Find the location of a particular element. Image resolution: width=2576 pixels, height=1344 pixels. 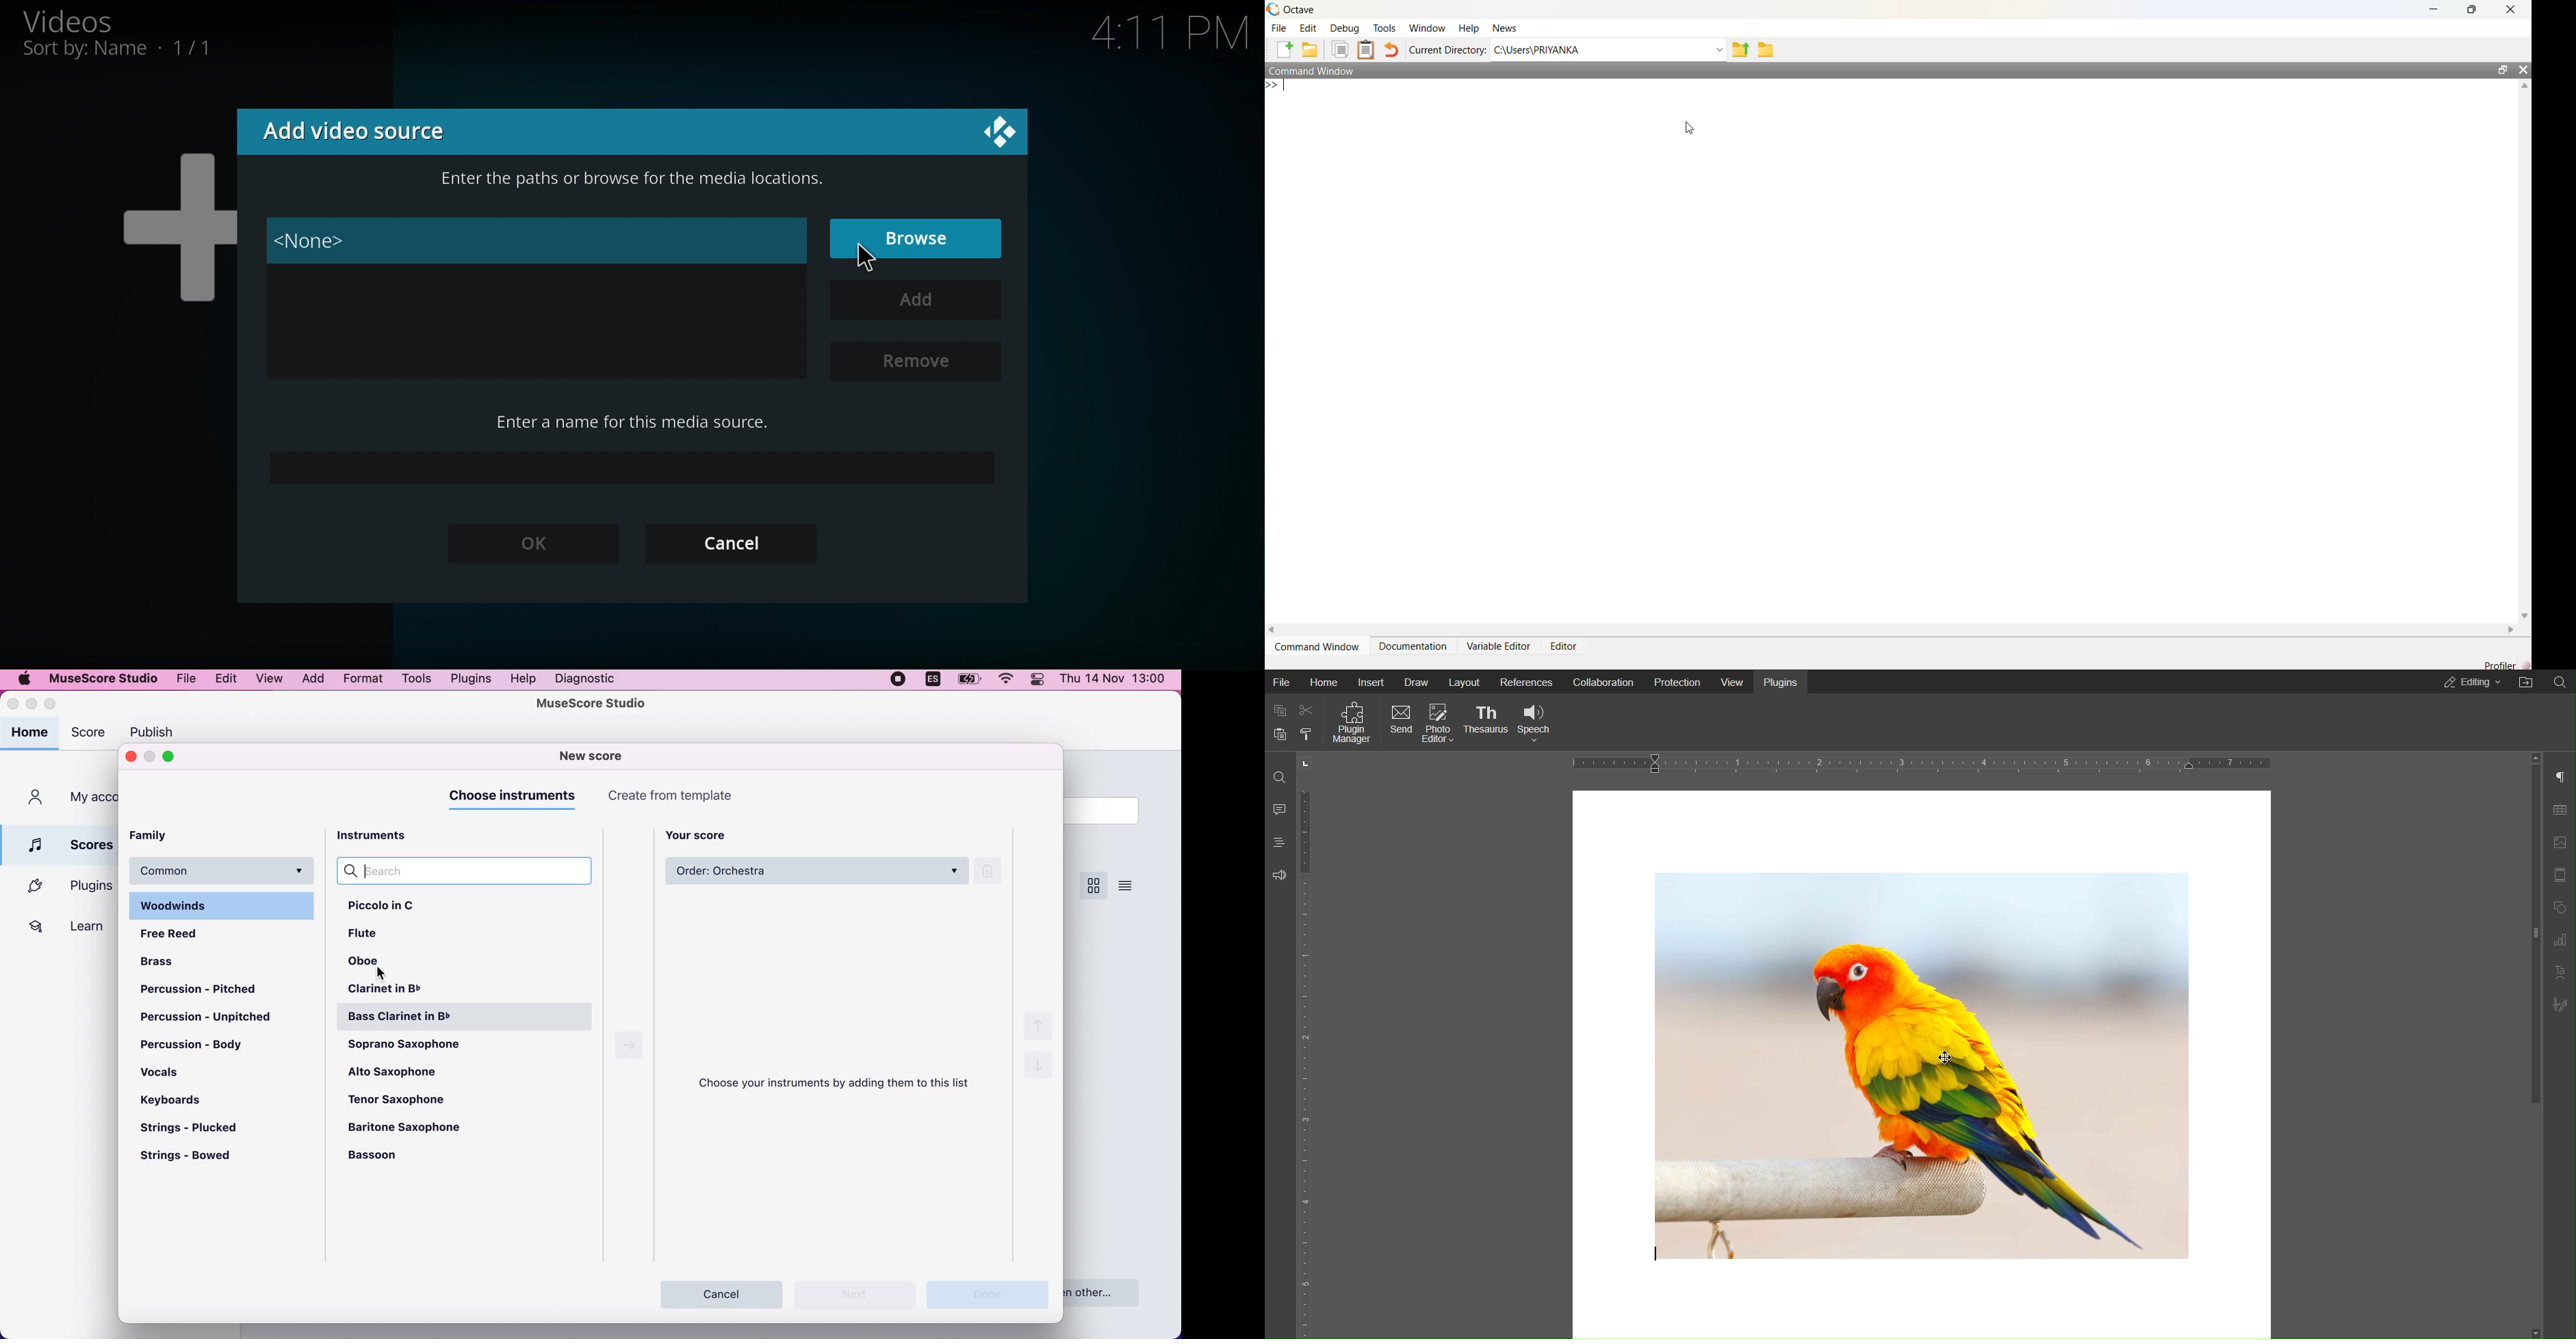

maximize is located at coordinates (175, 757).